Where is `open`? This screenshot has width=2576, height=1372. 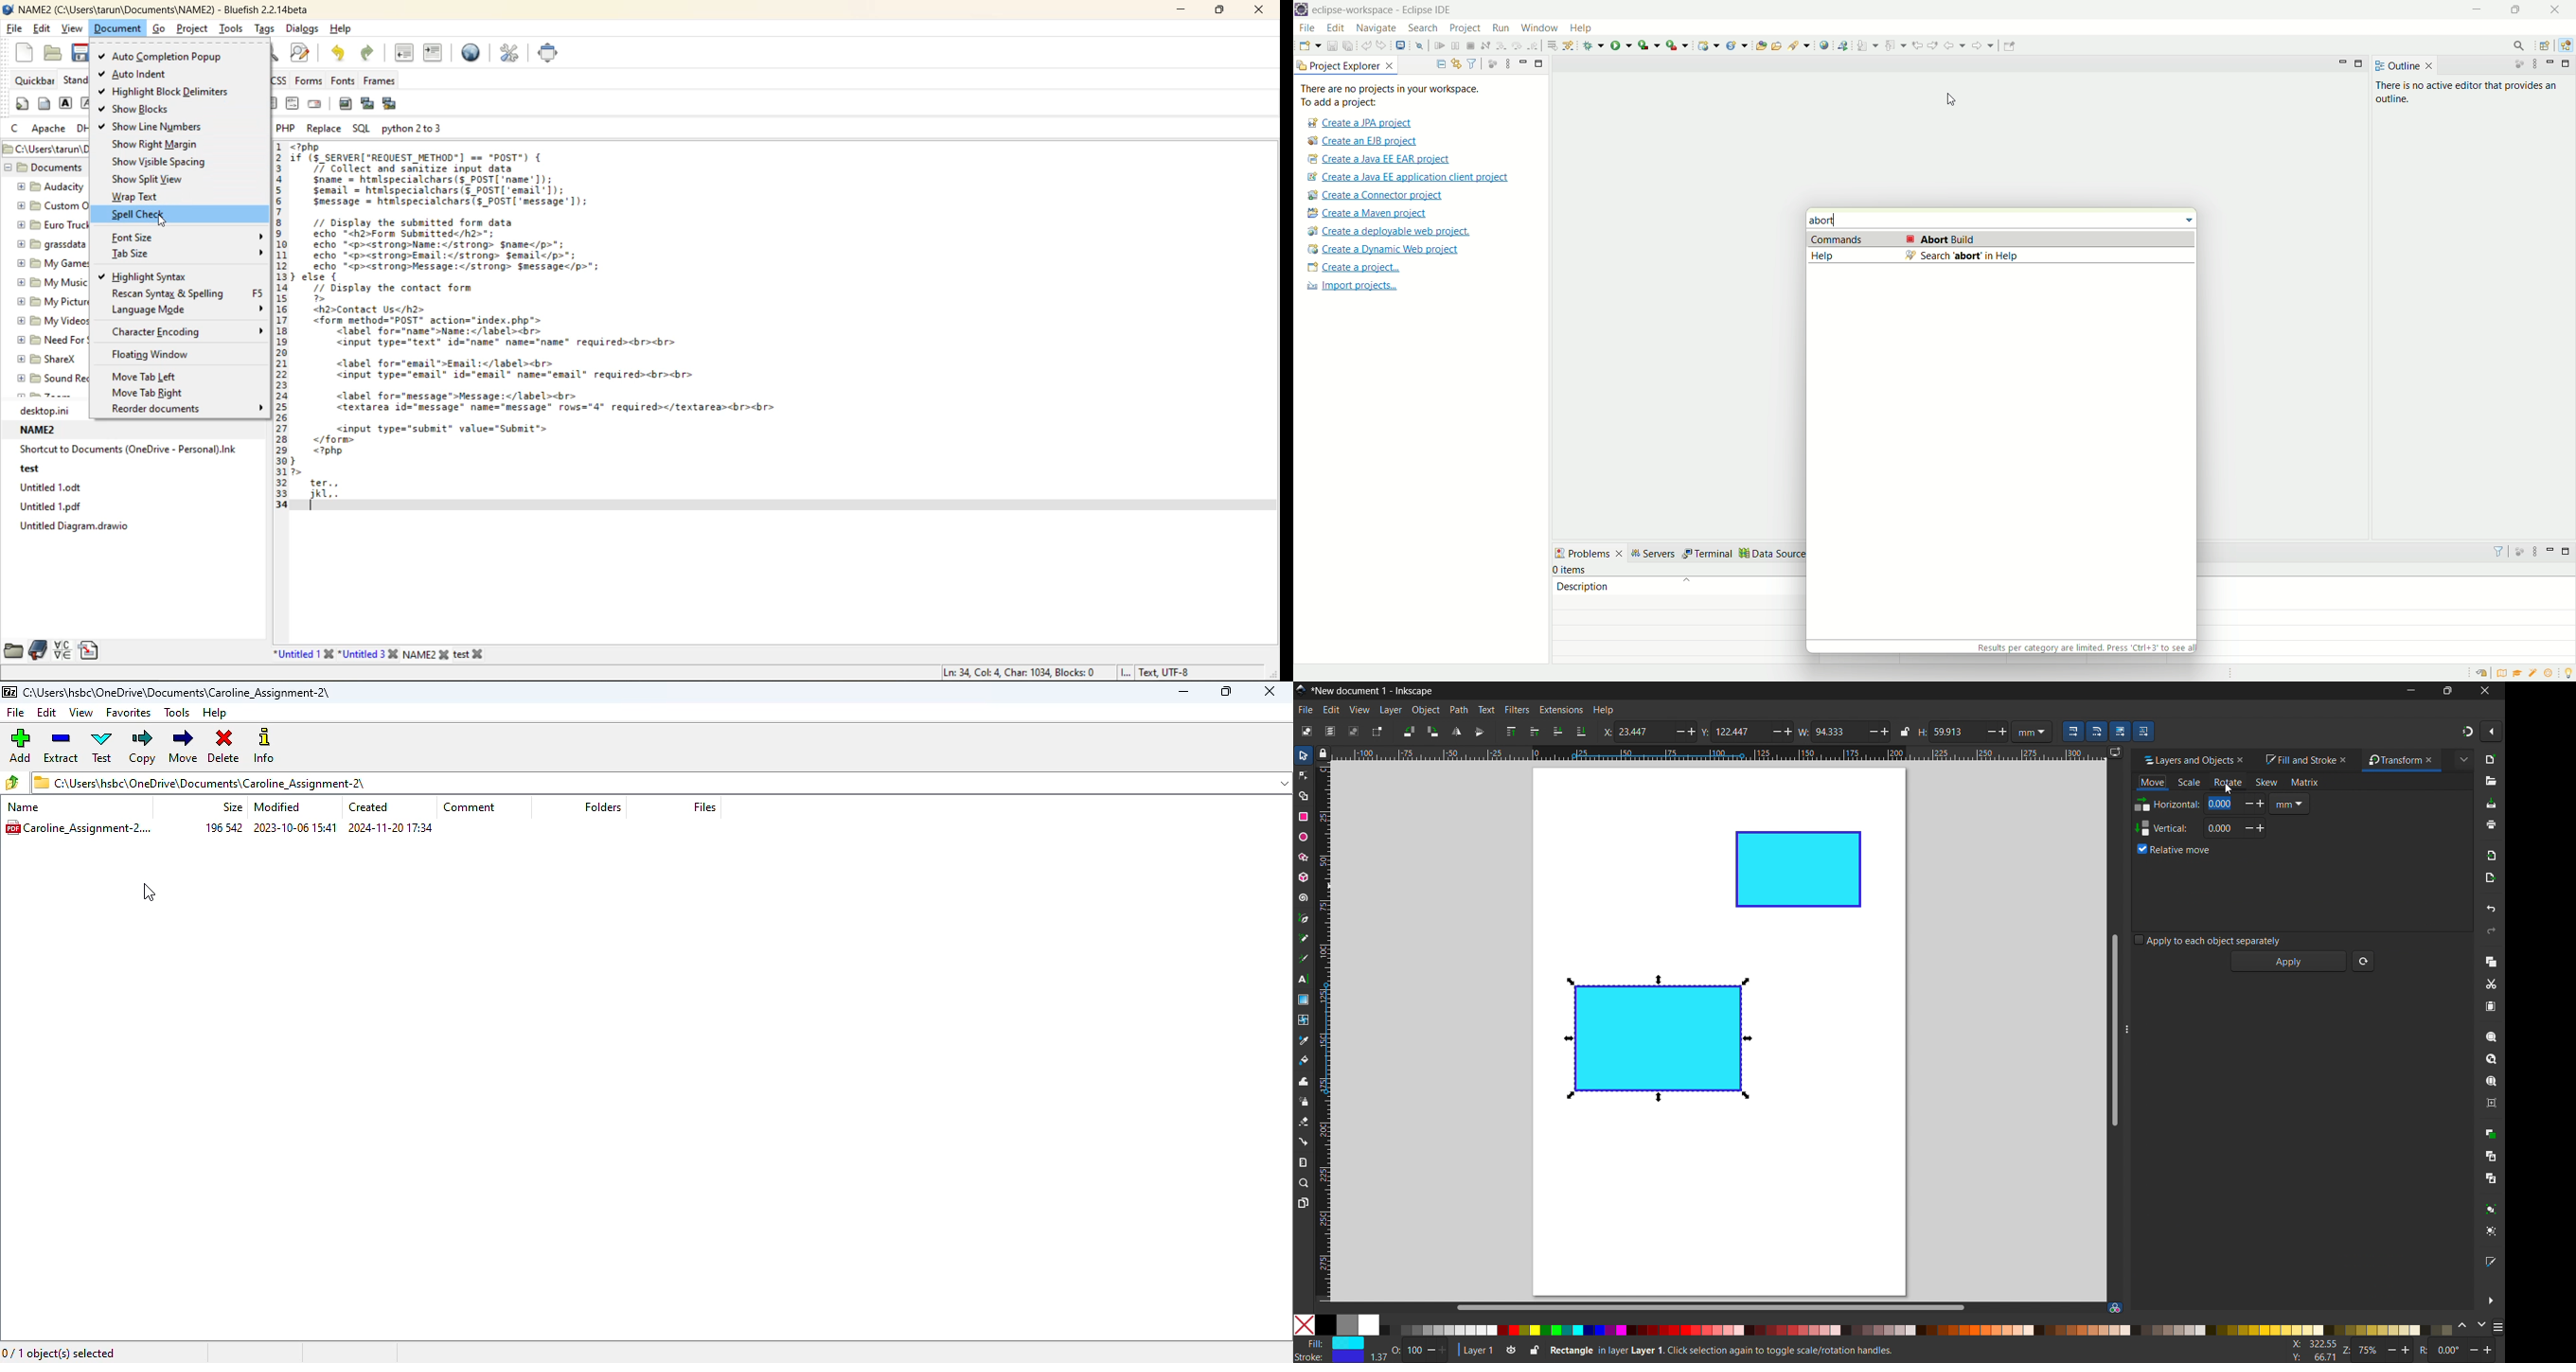
open is located at coordinates (2490, 781).